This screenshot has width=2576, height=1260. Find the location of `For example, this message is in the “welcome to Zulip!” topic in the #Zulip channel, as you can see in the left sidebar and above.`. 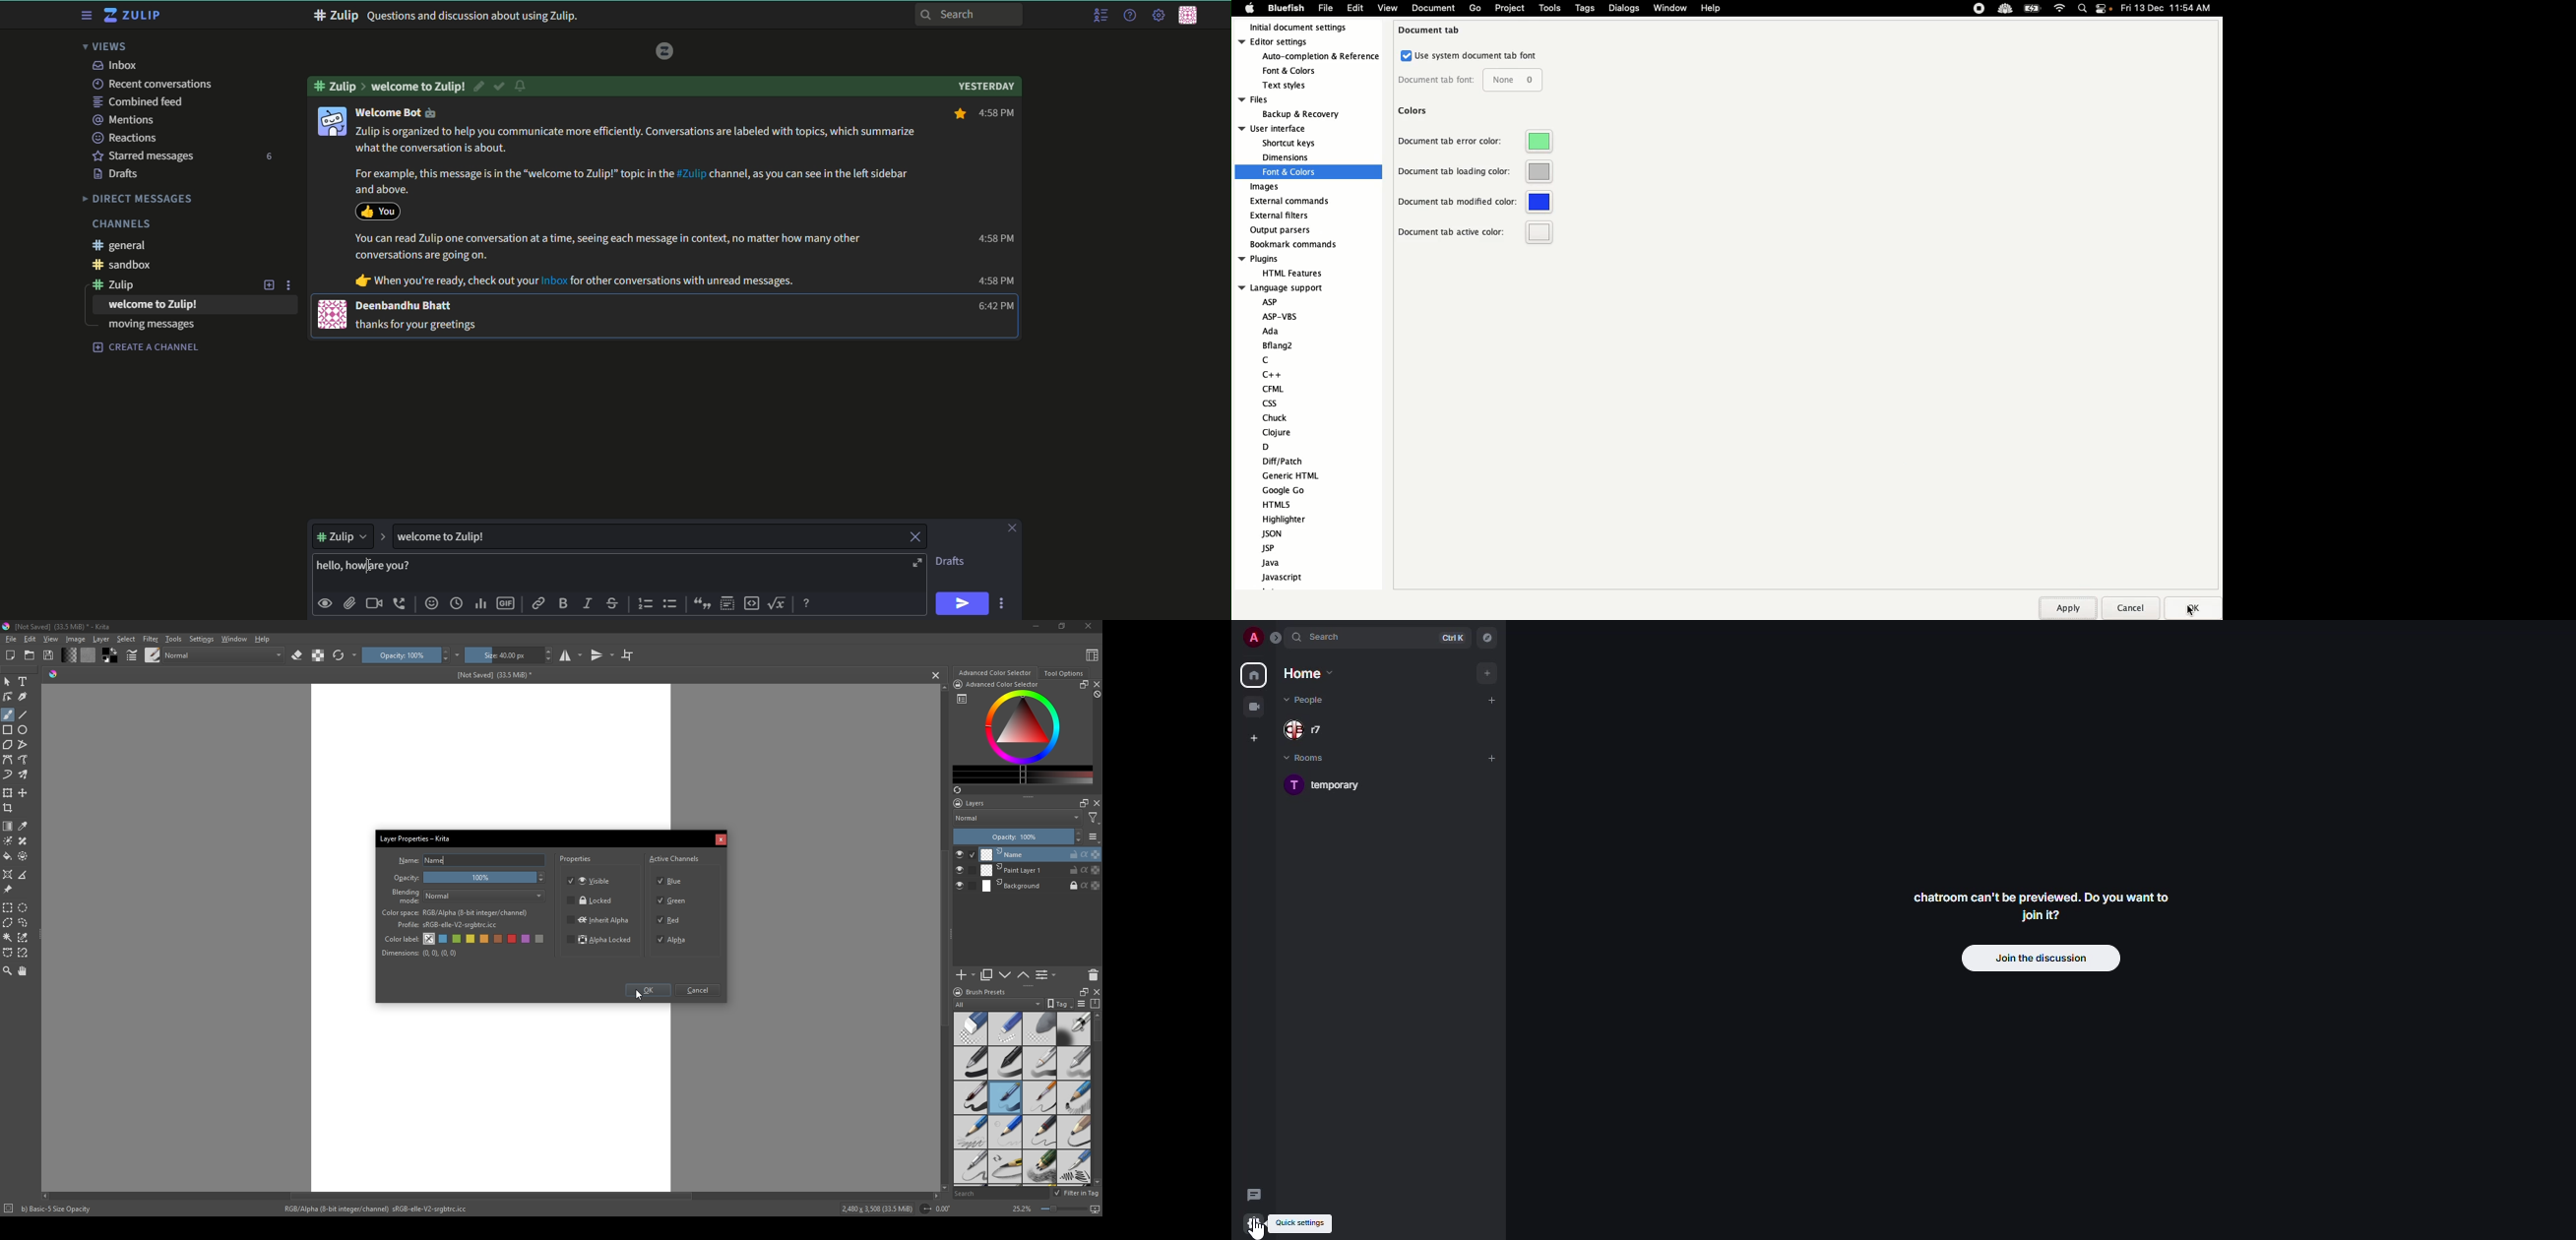

For example, this message is in the “welcome to Zulip!” topic in the #Zulip channel, as you can see in the left sidebar and above. is located at coordinates (628, 181).